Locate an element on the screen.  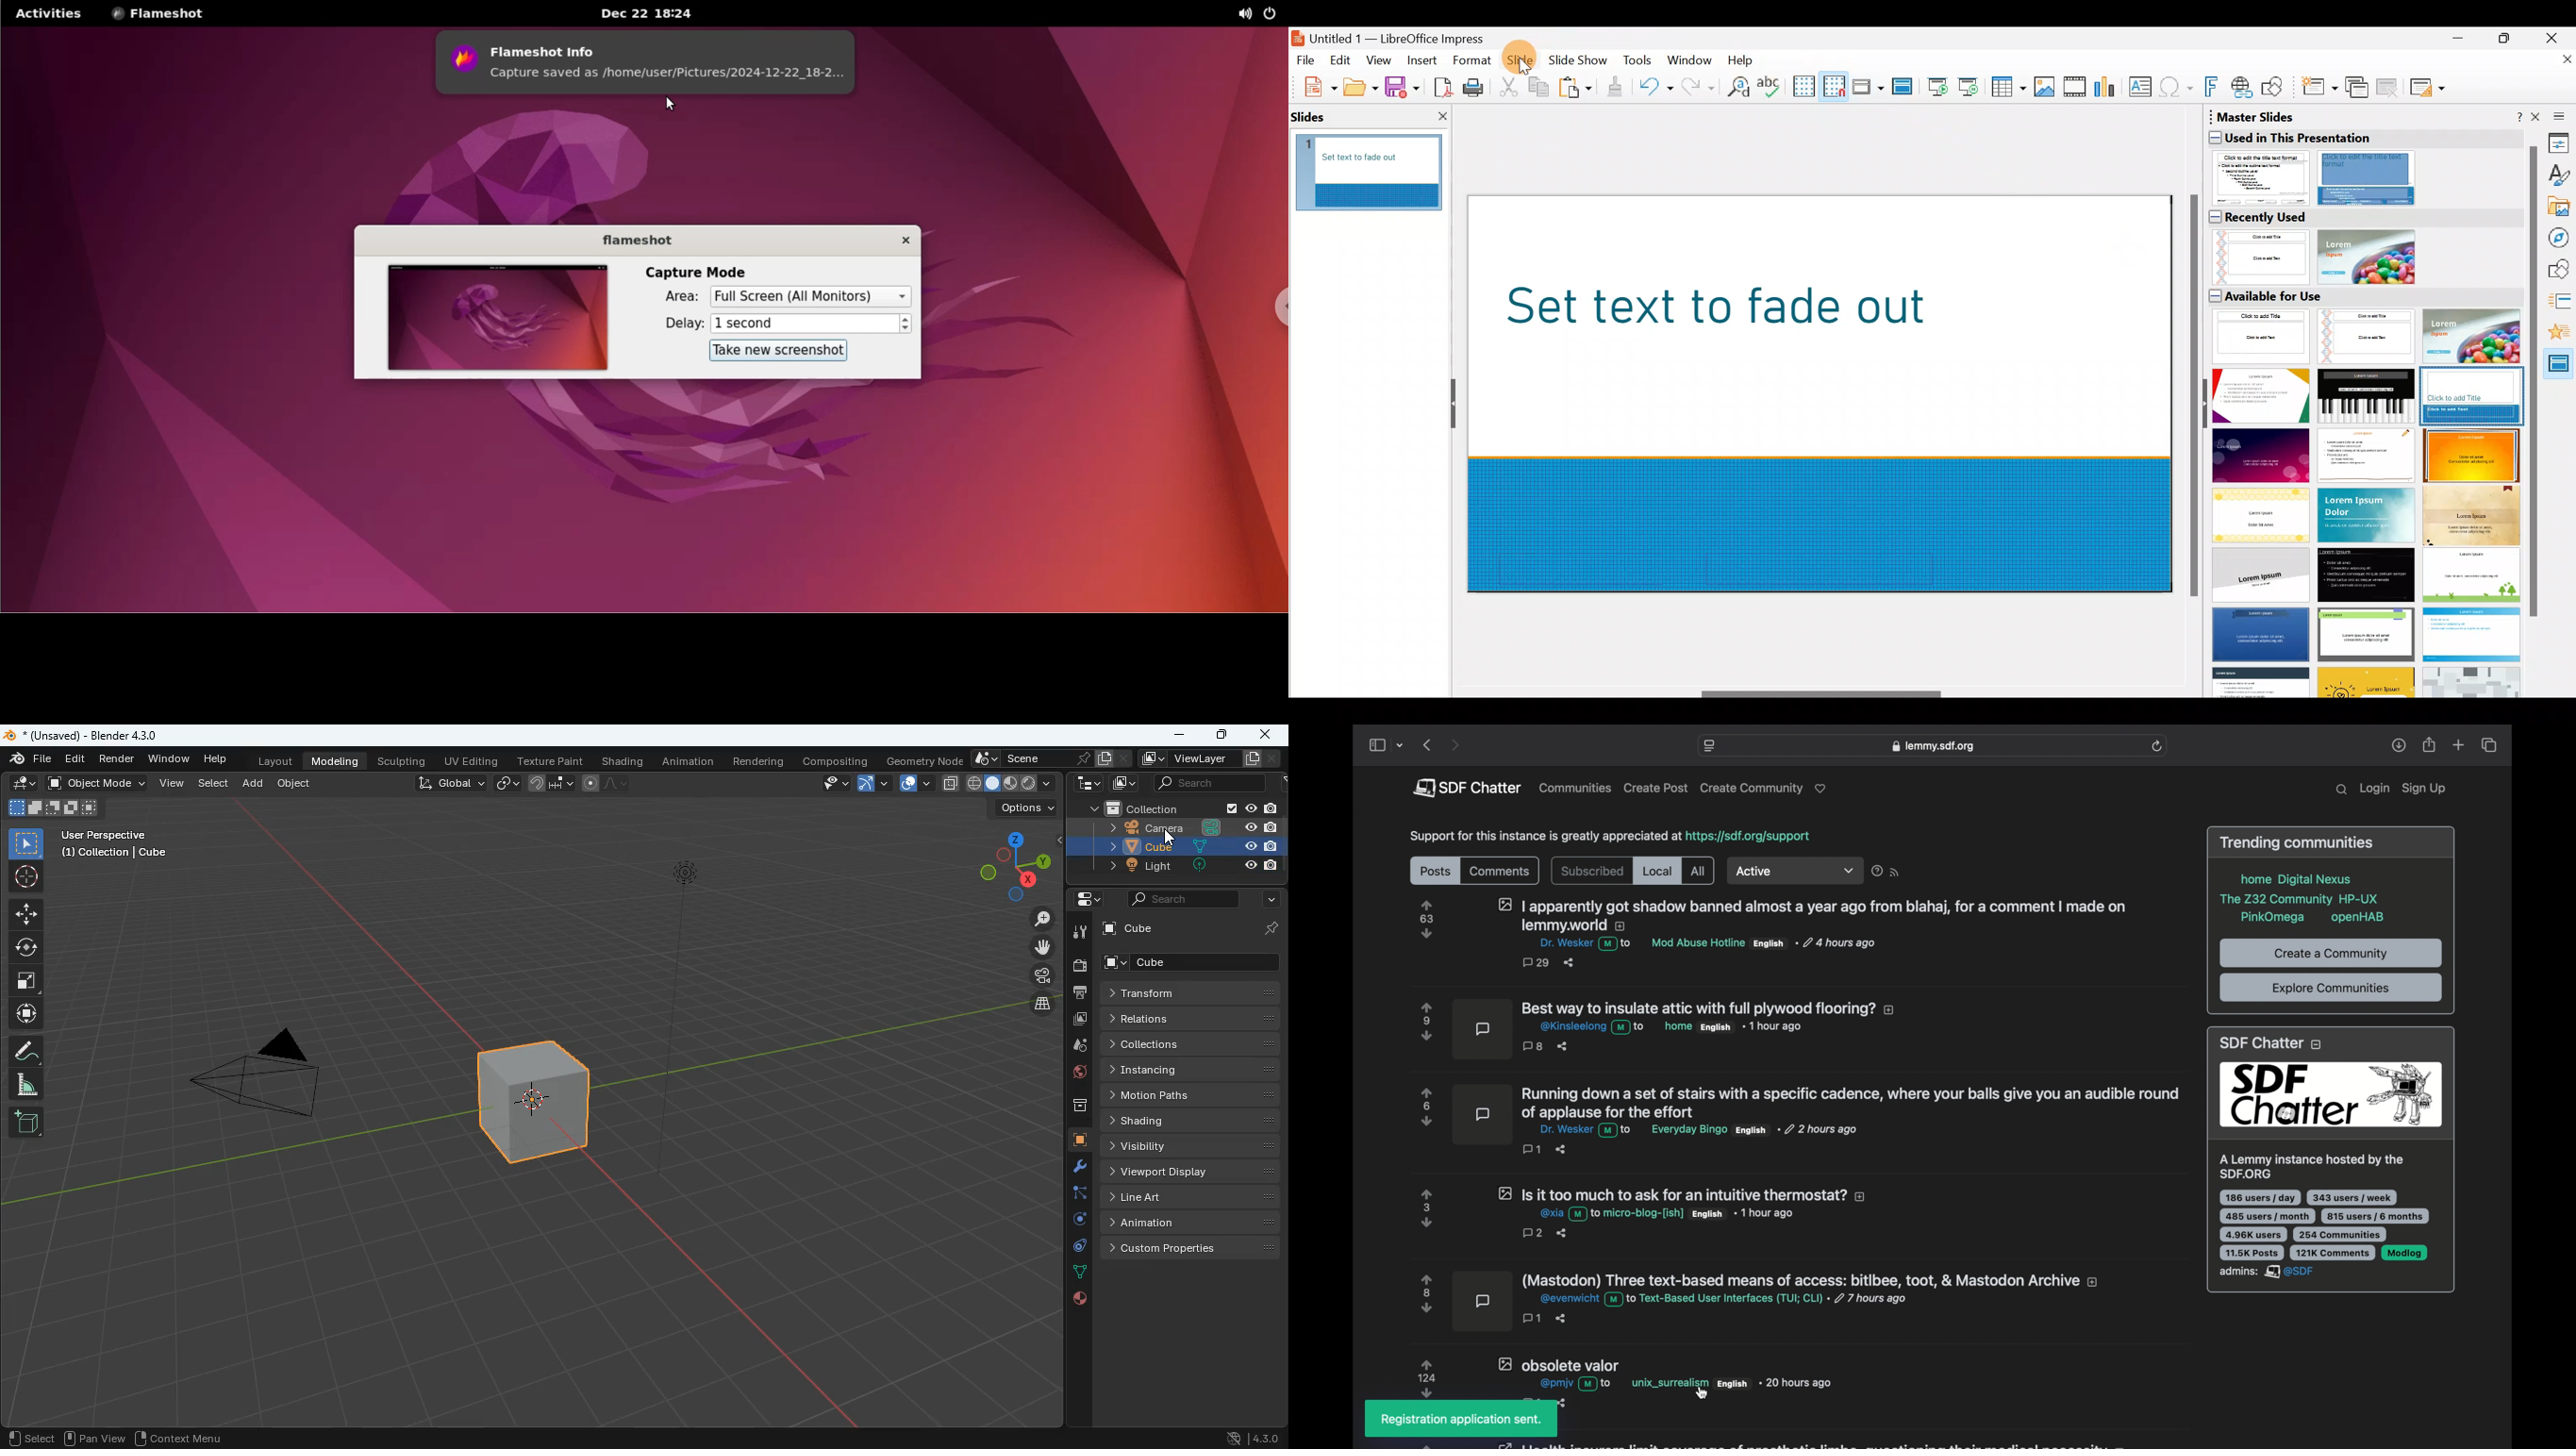
web address is located at coordinates (1932, 746).